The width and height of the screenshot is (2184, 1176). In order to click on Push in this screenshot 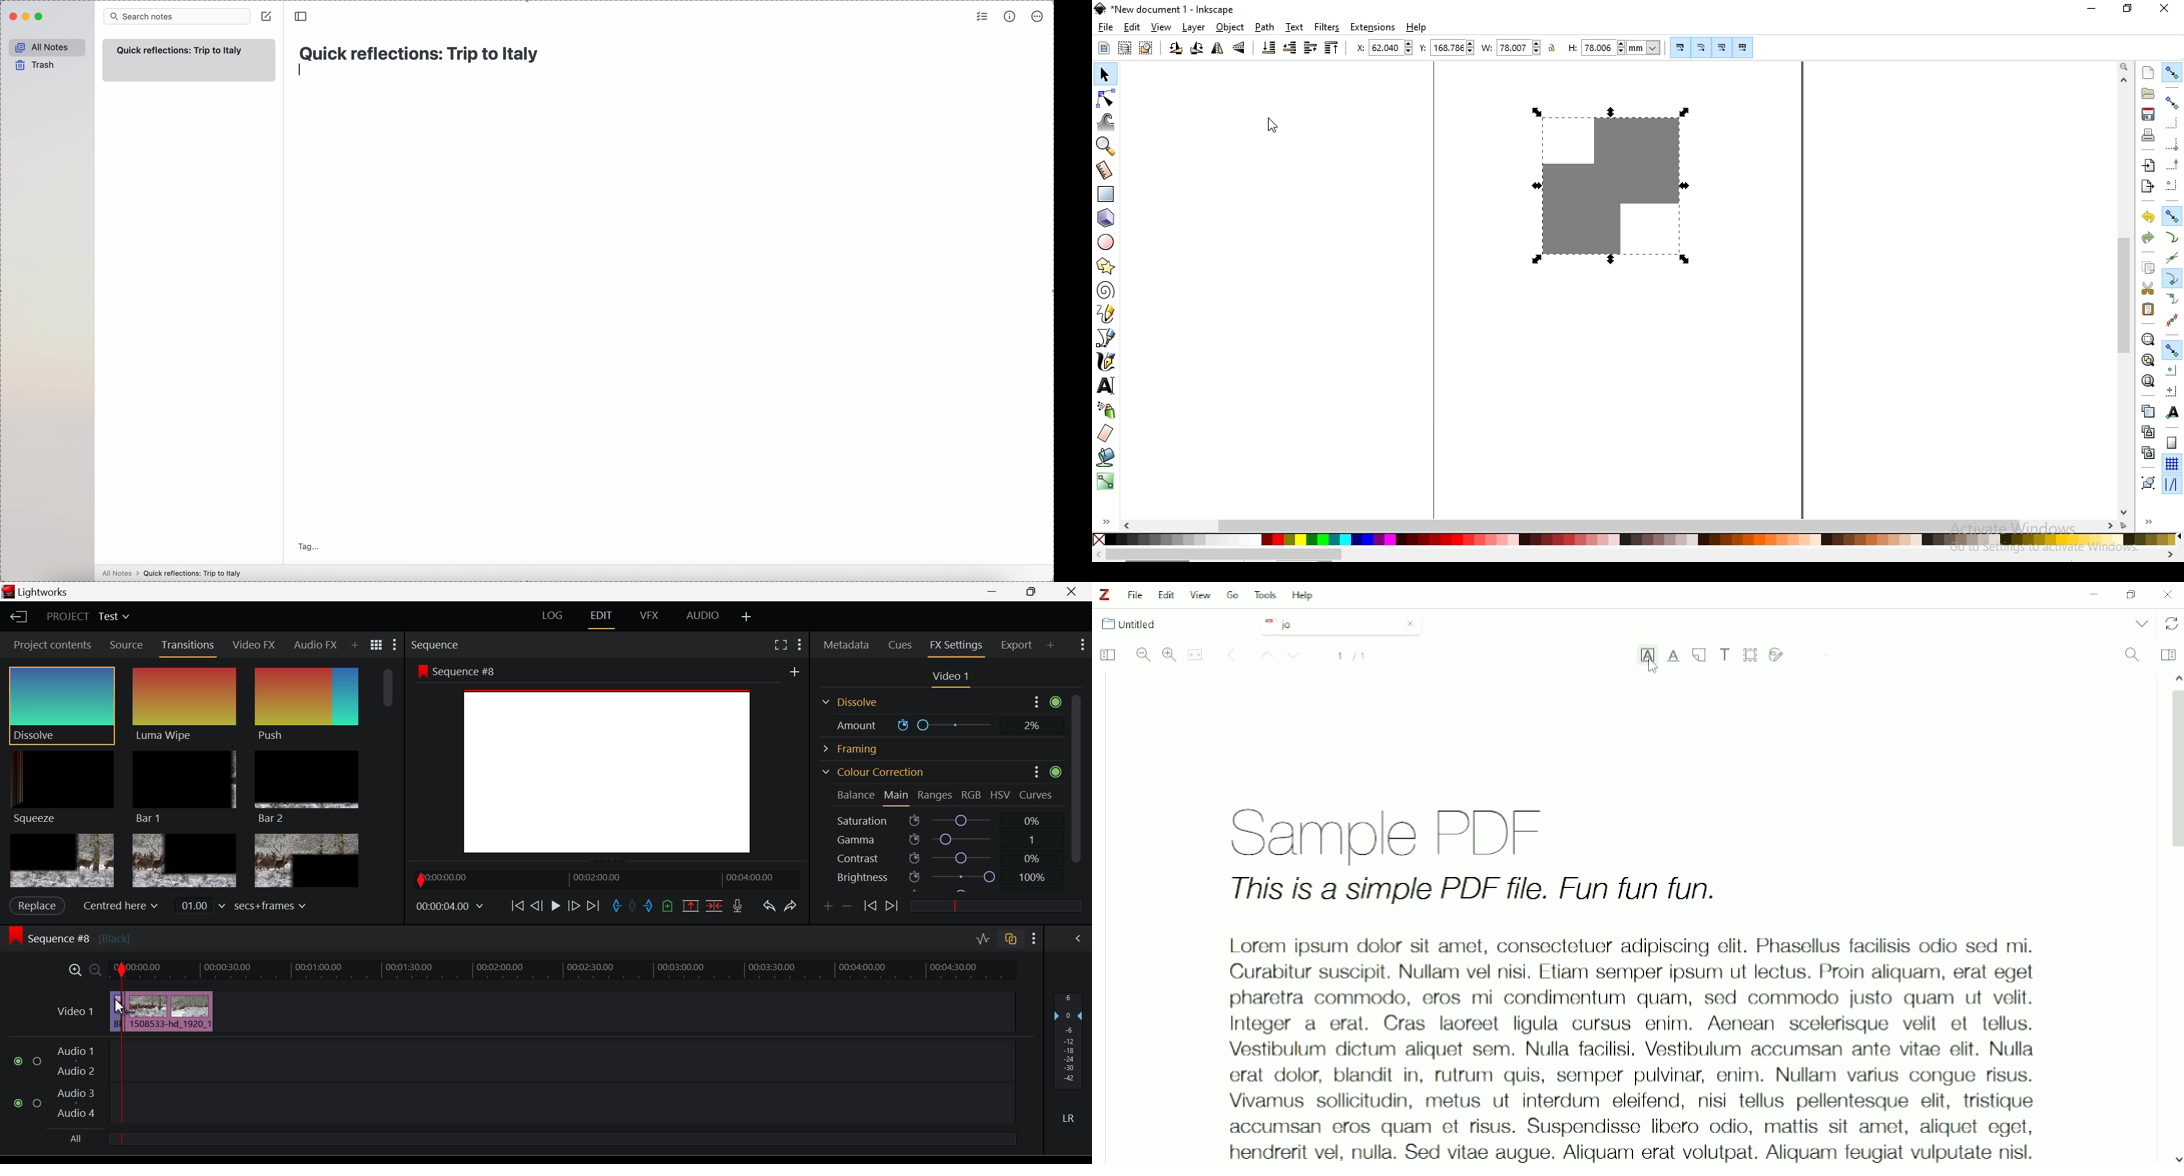, I will do `click(306, 705)`.